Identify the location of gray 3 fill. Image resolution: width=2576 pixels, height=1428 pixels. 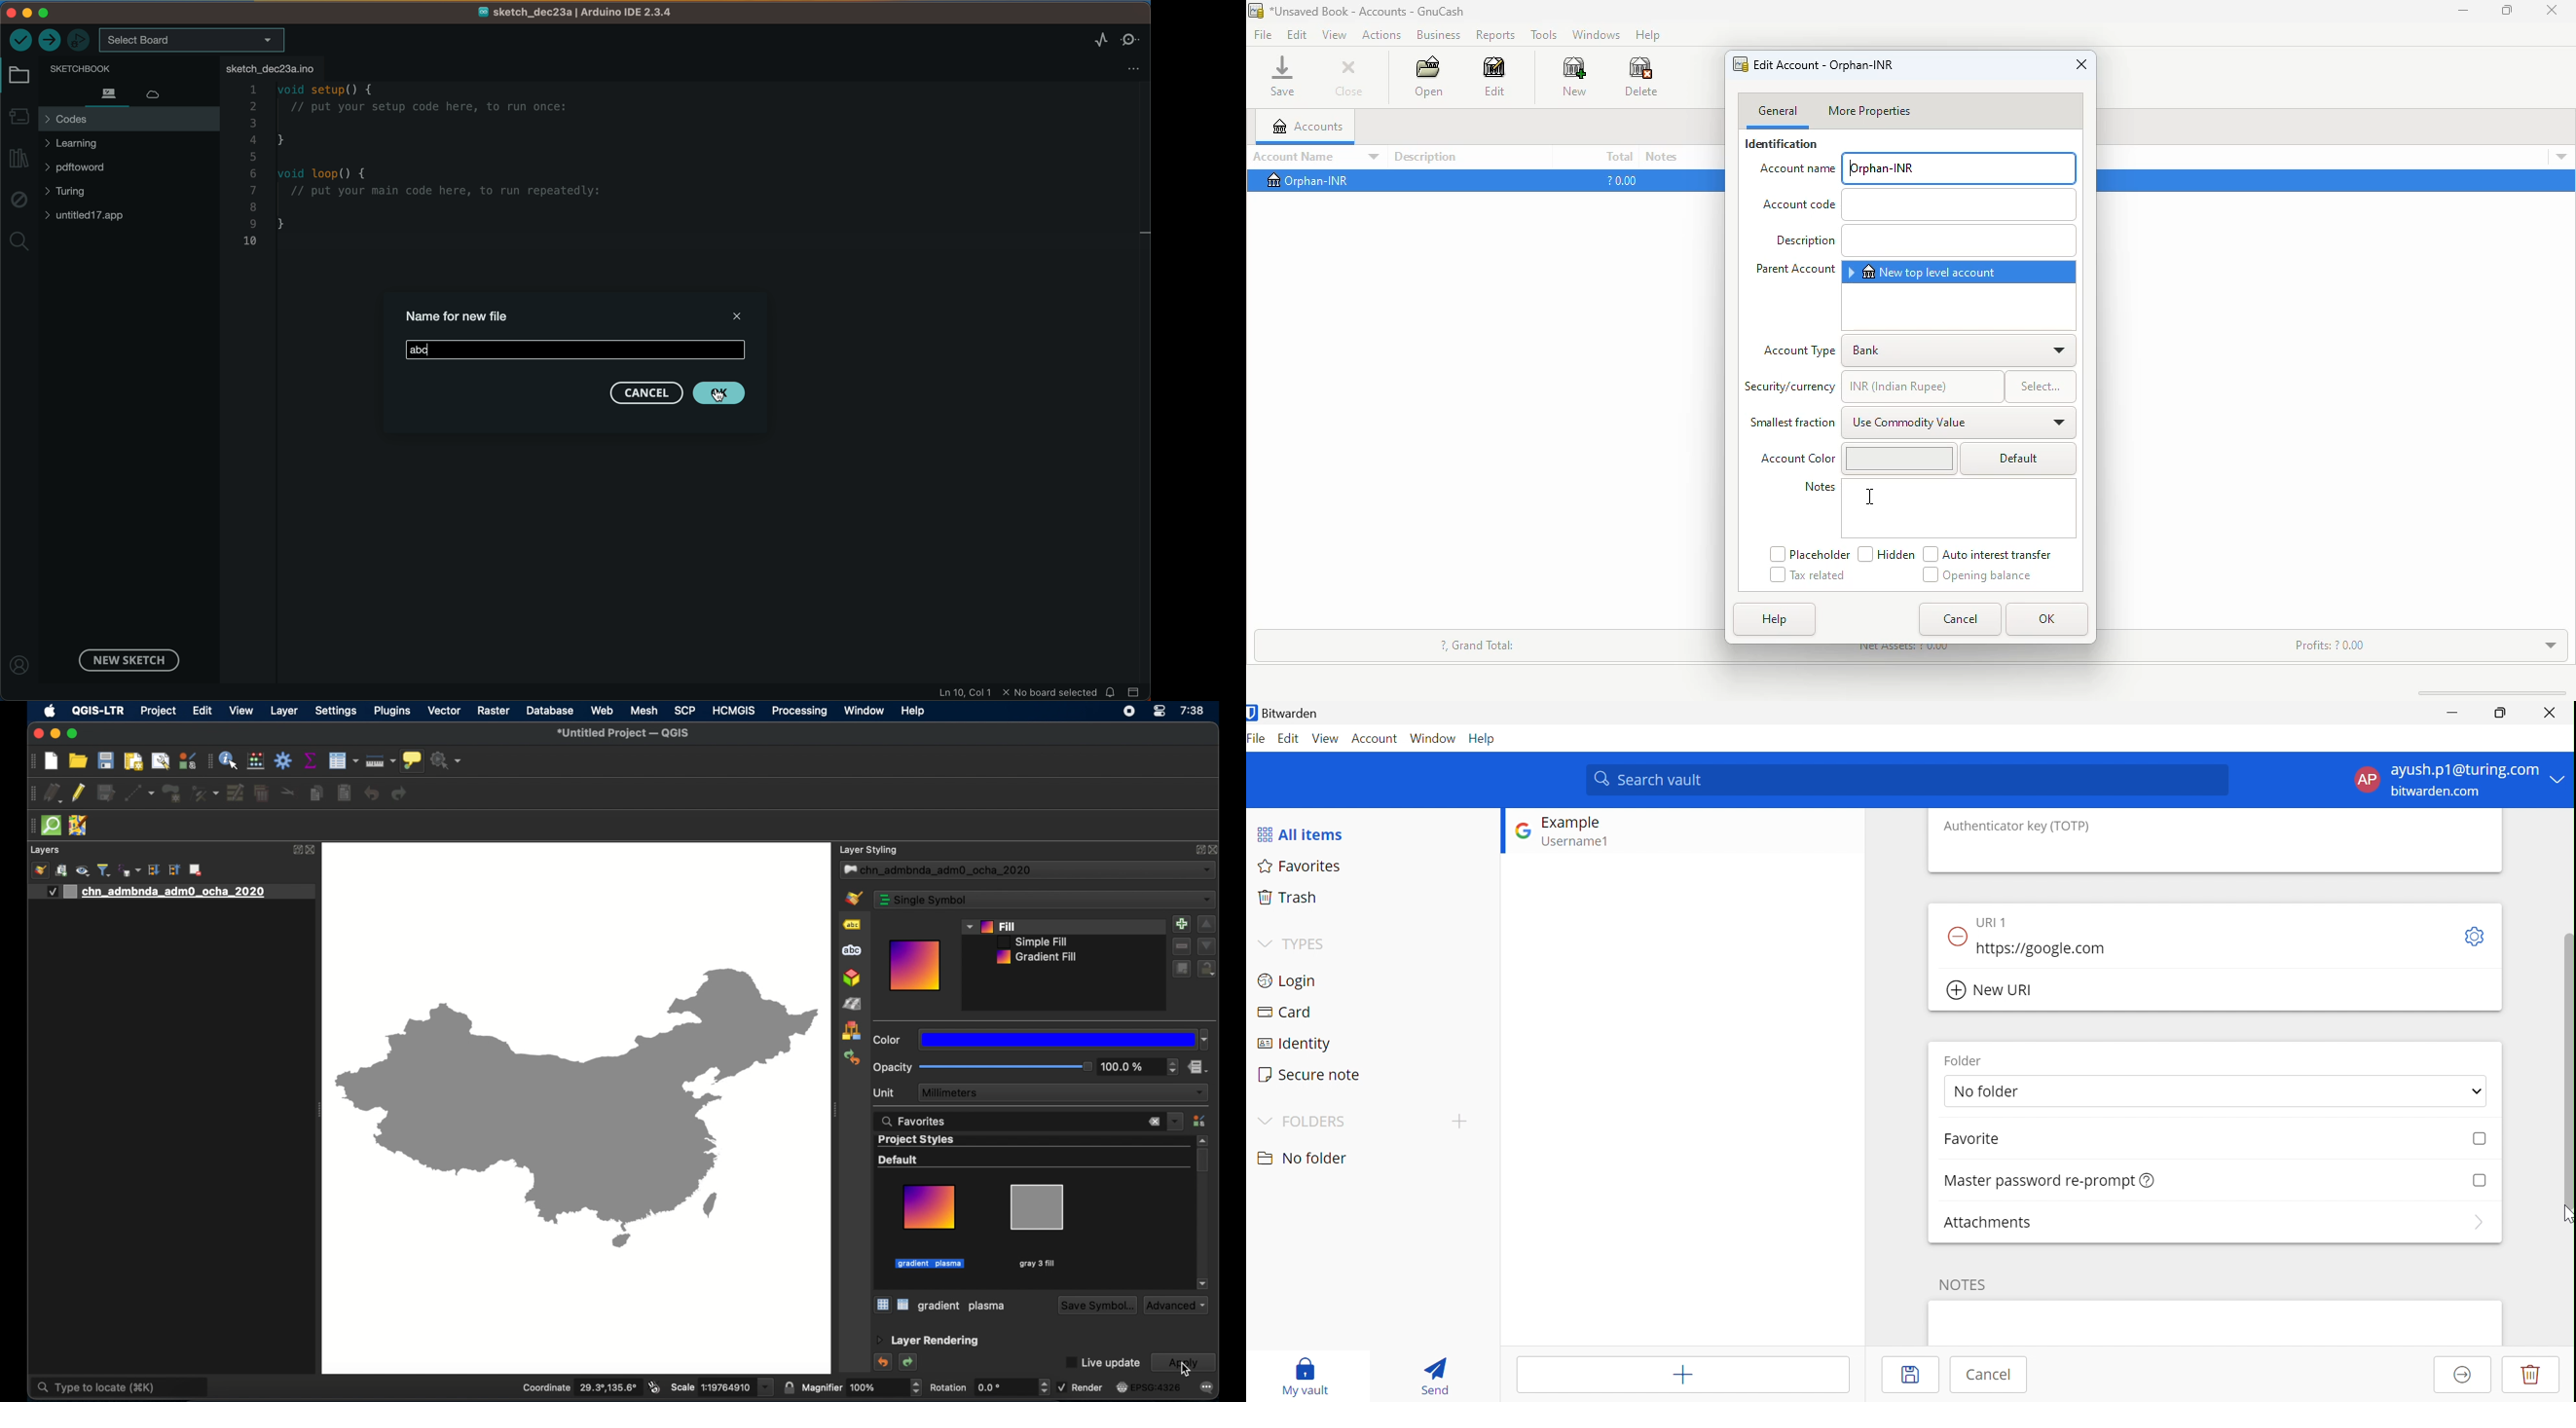
(963, 1306).